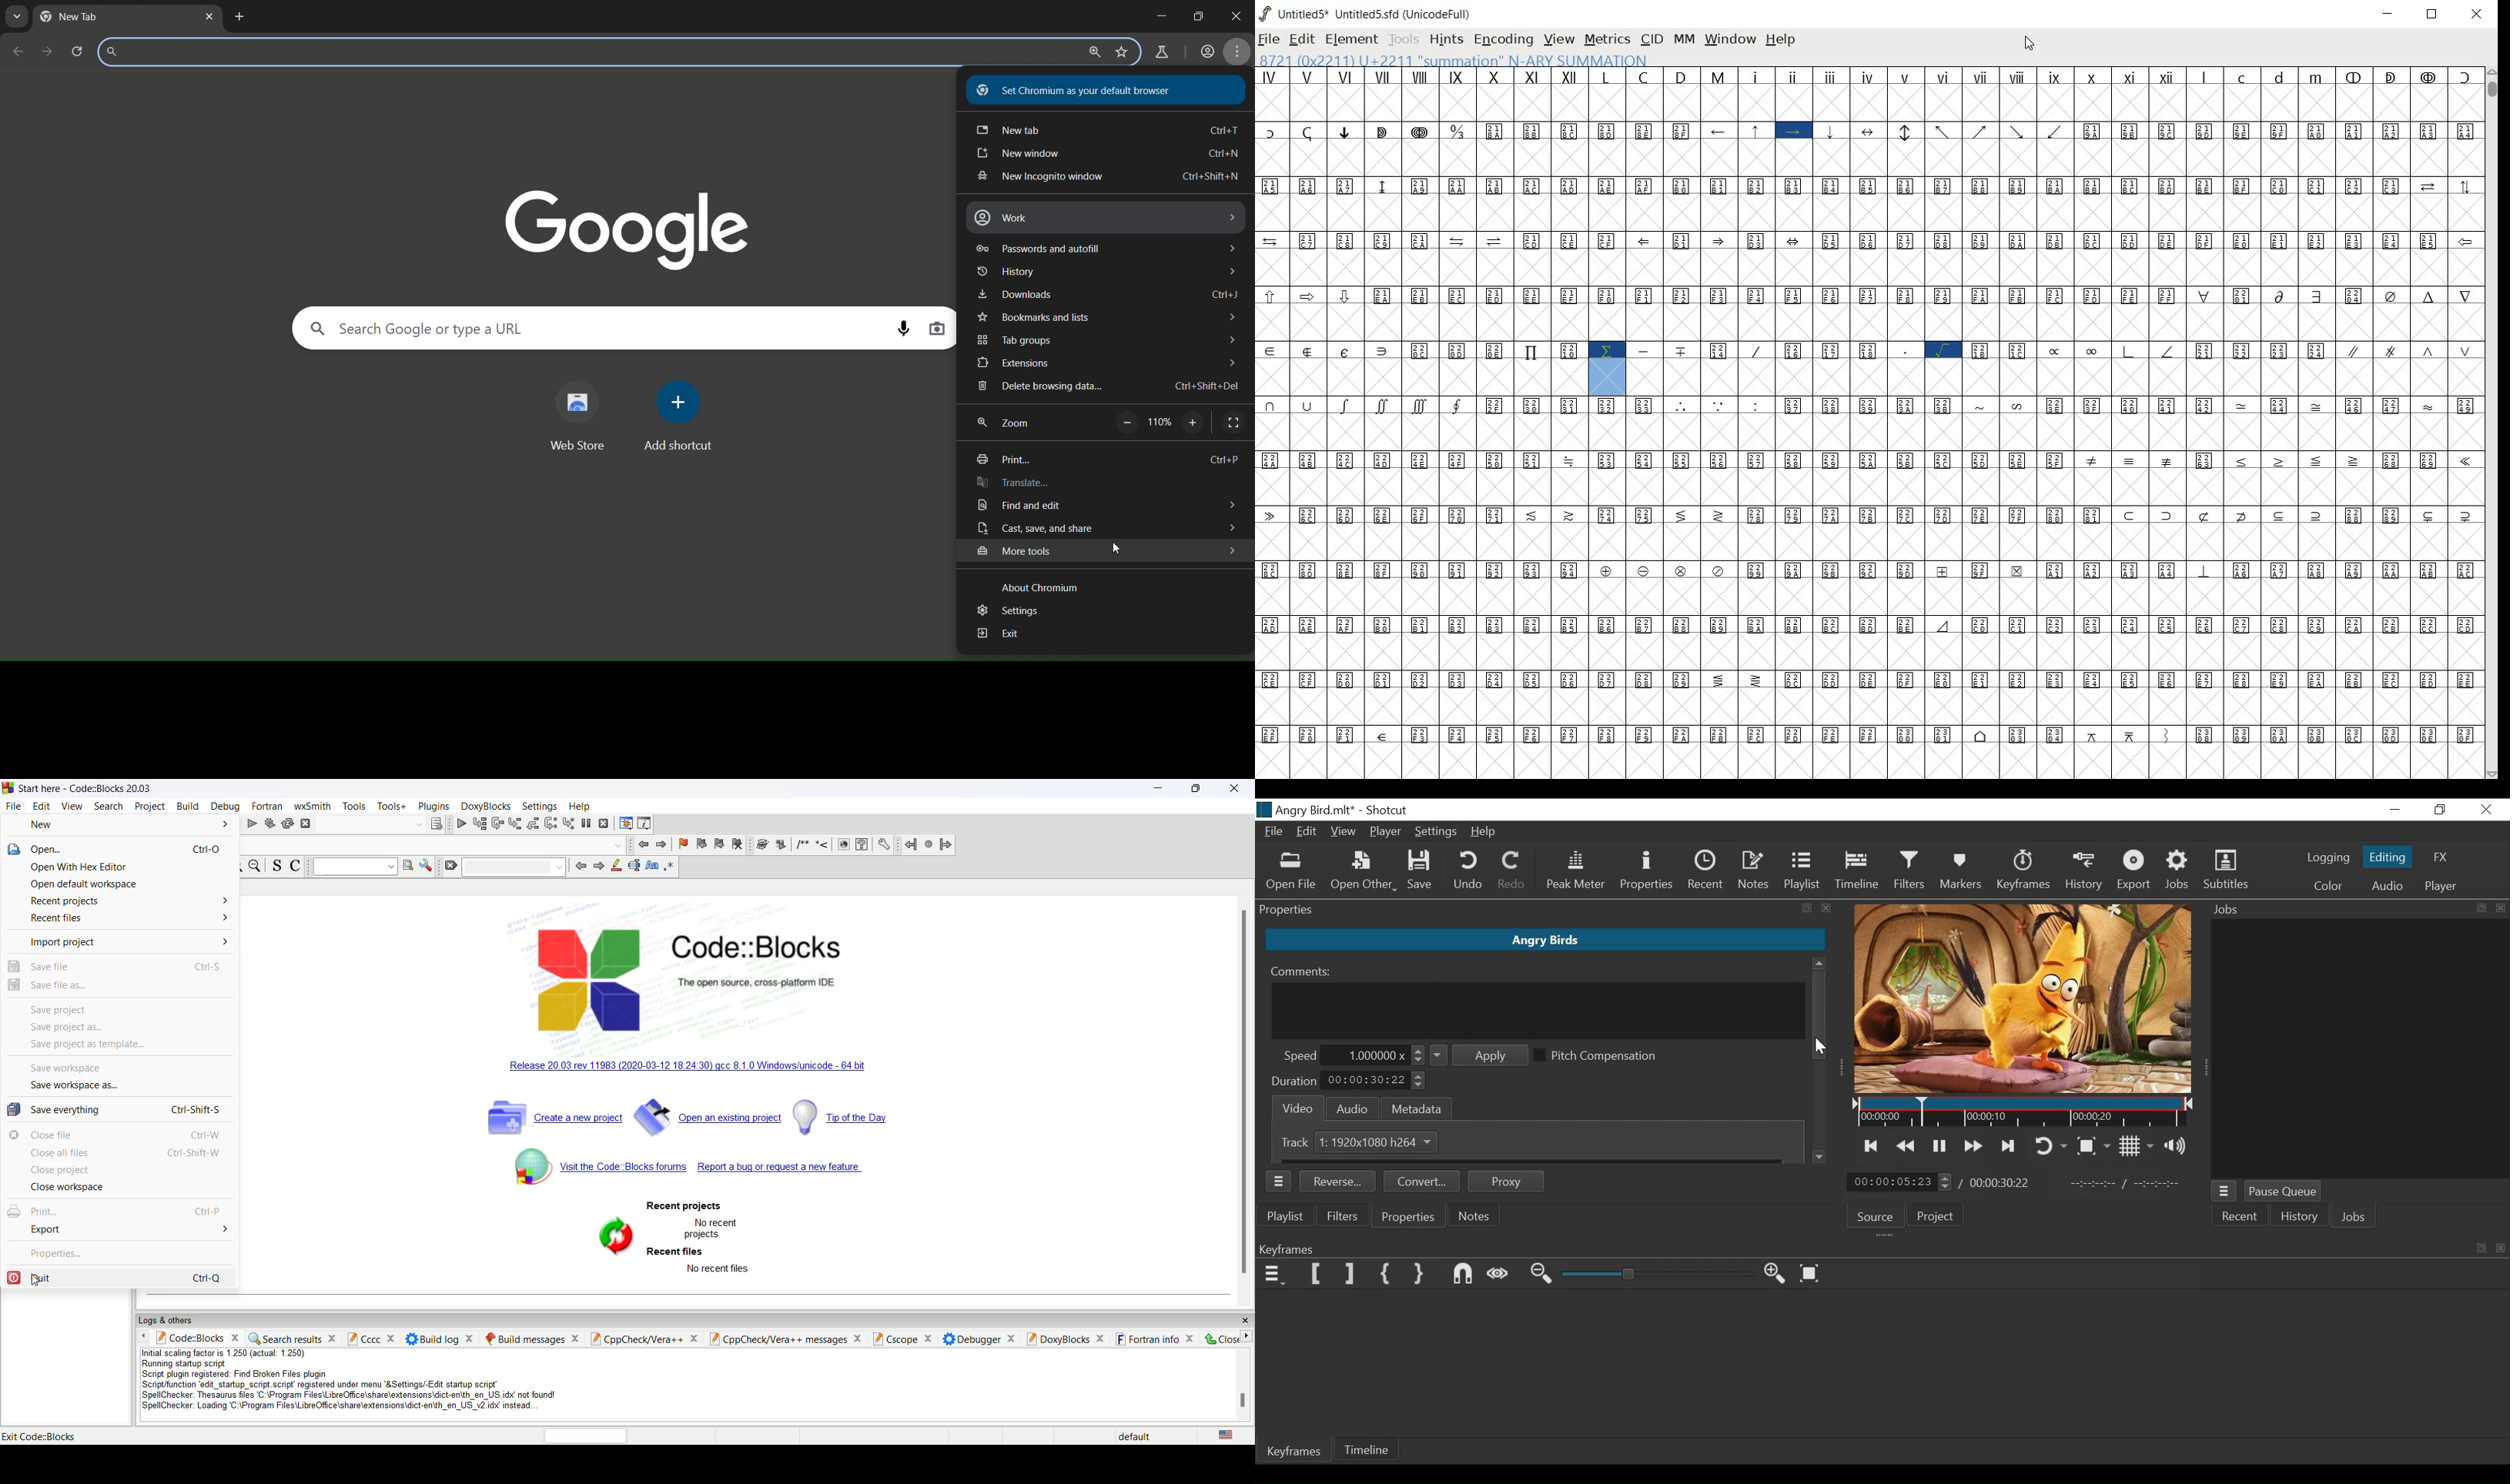 This screenshot has width=2520, height=1484. I want to click on Filters, so click(1340, 1216).